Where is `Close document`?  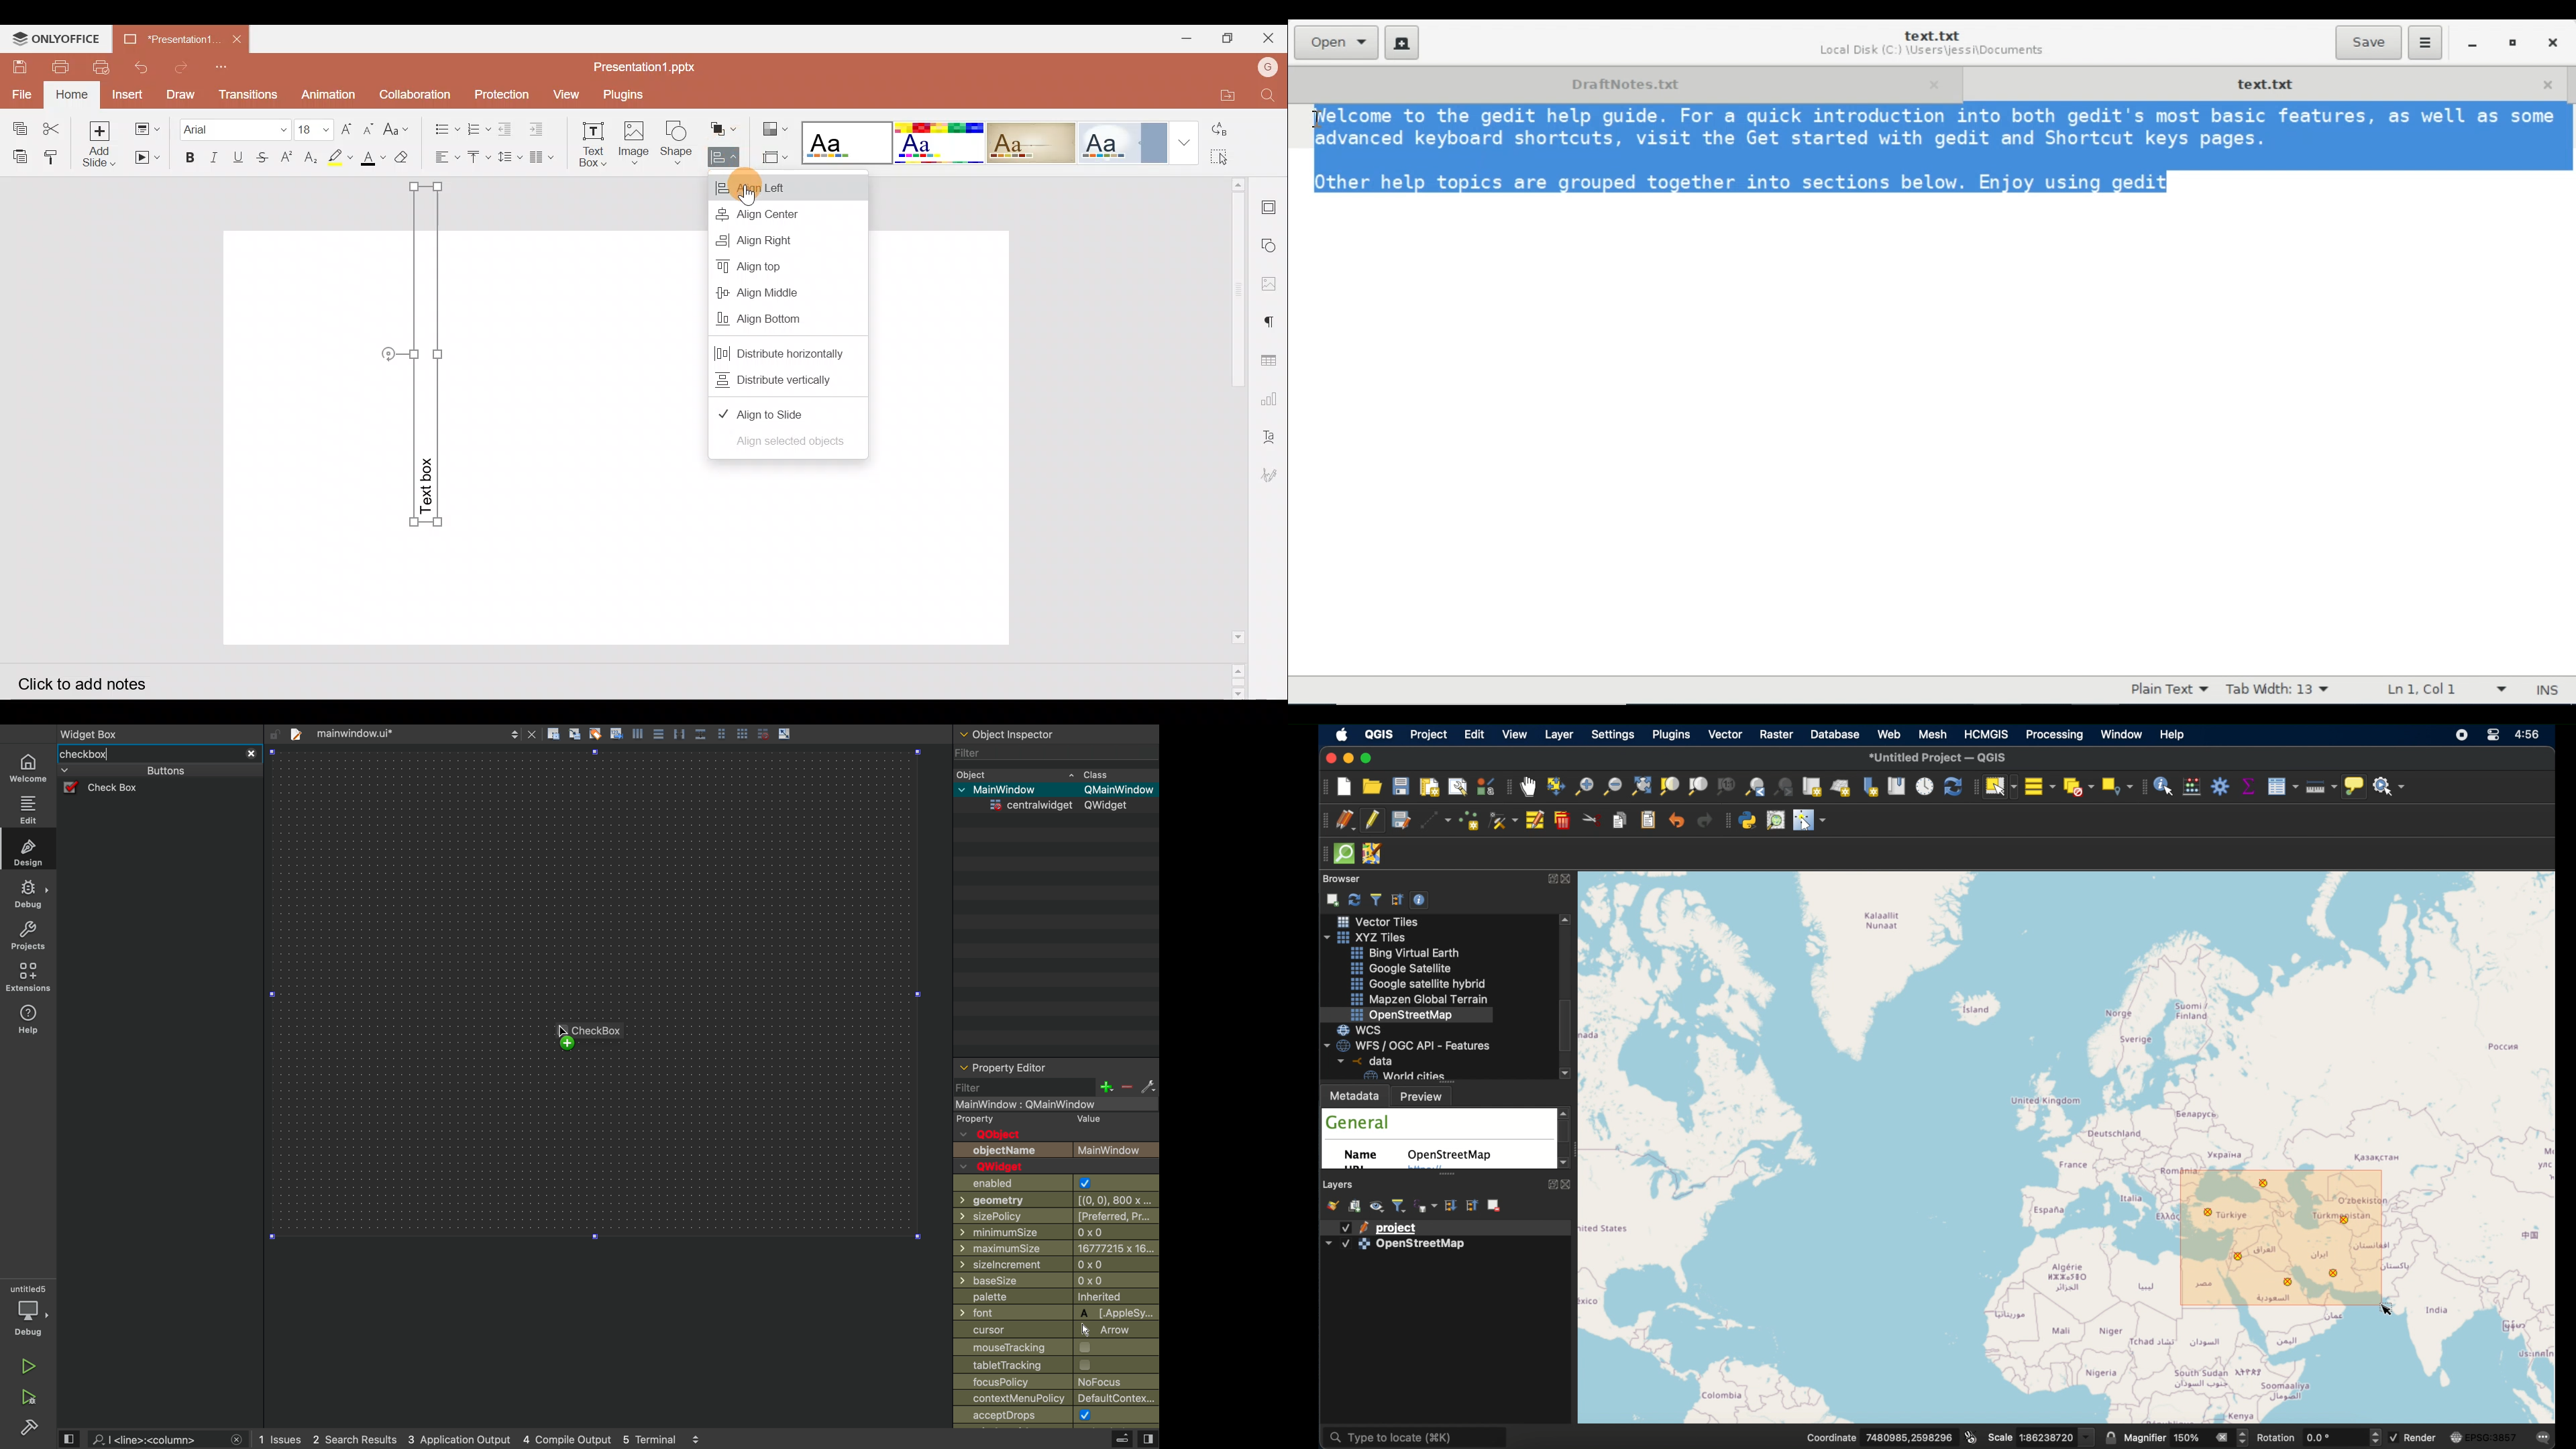
Close document is located at coordinates (236, 38).